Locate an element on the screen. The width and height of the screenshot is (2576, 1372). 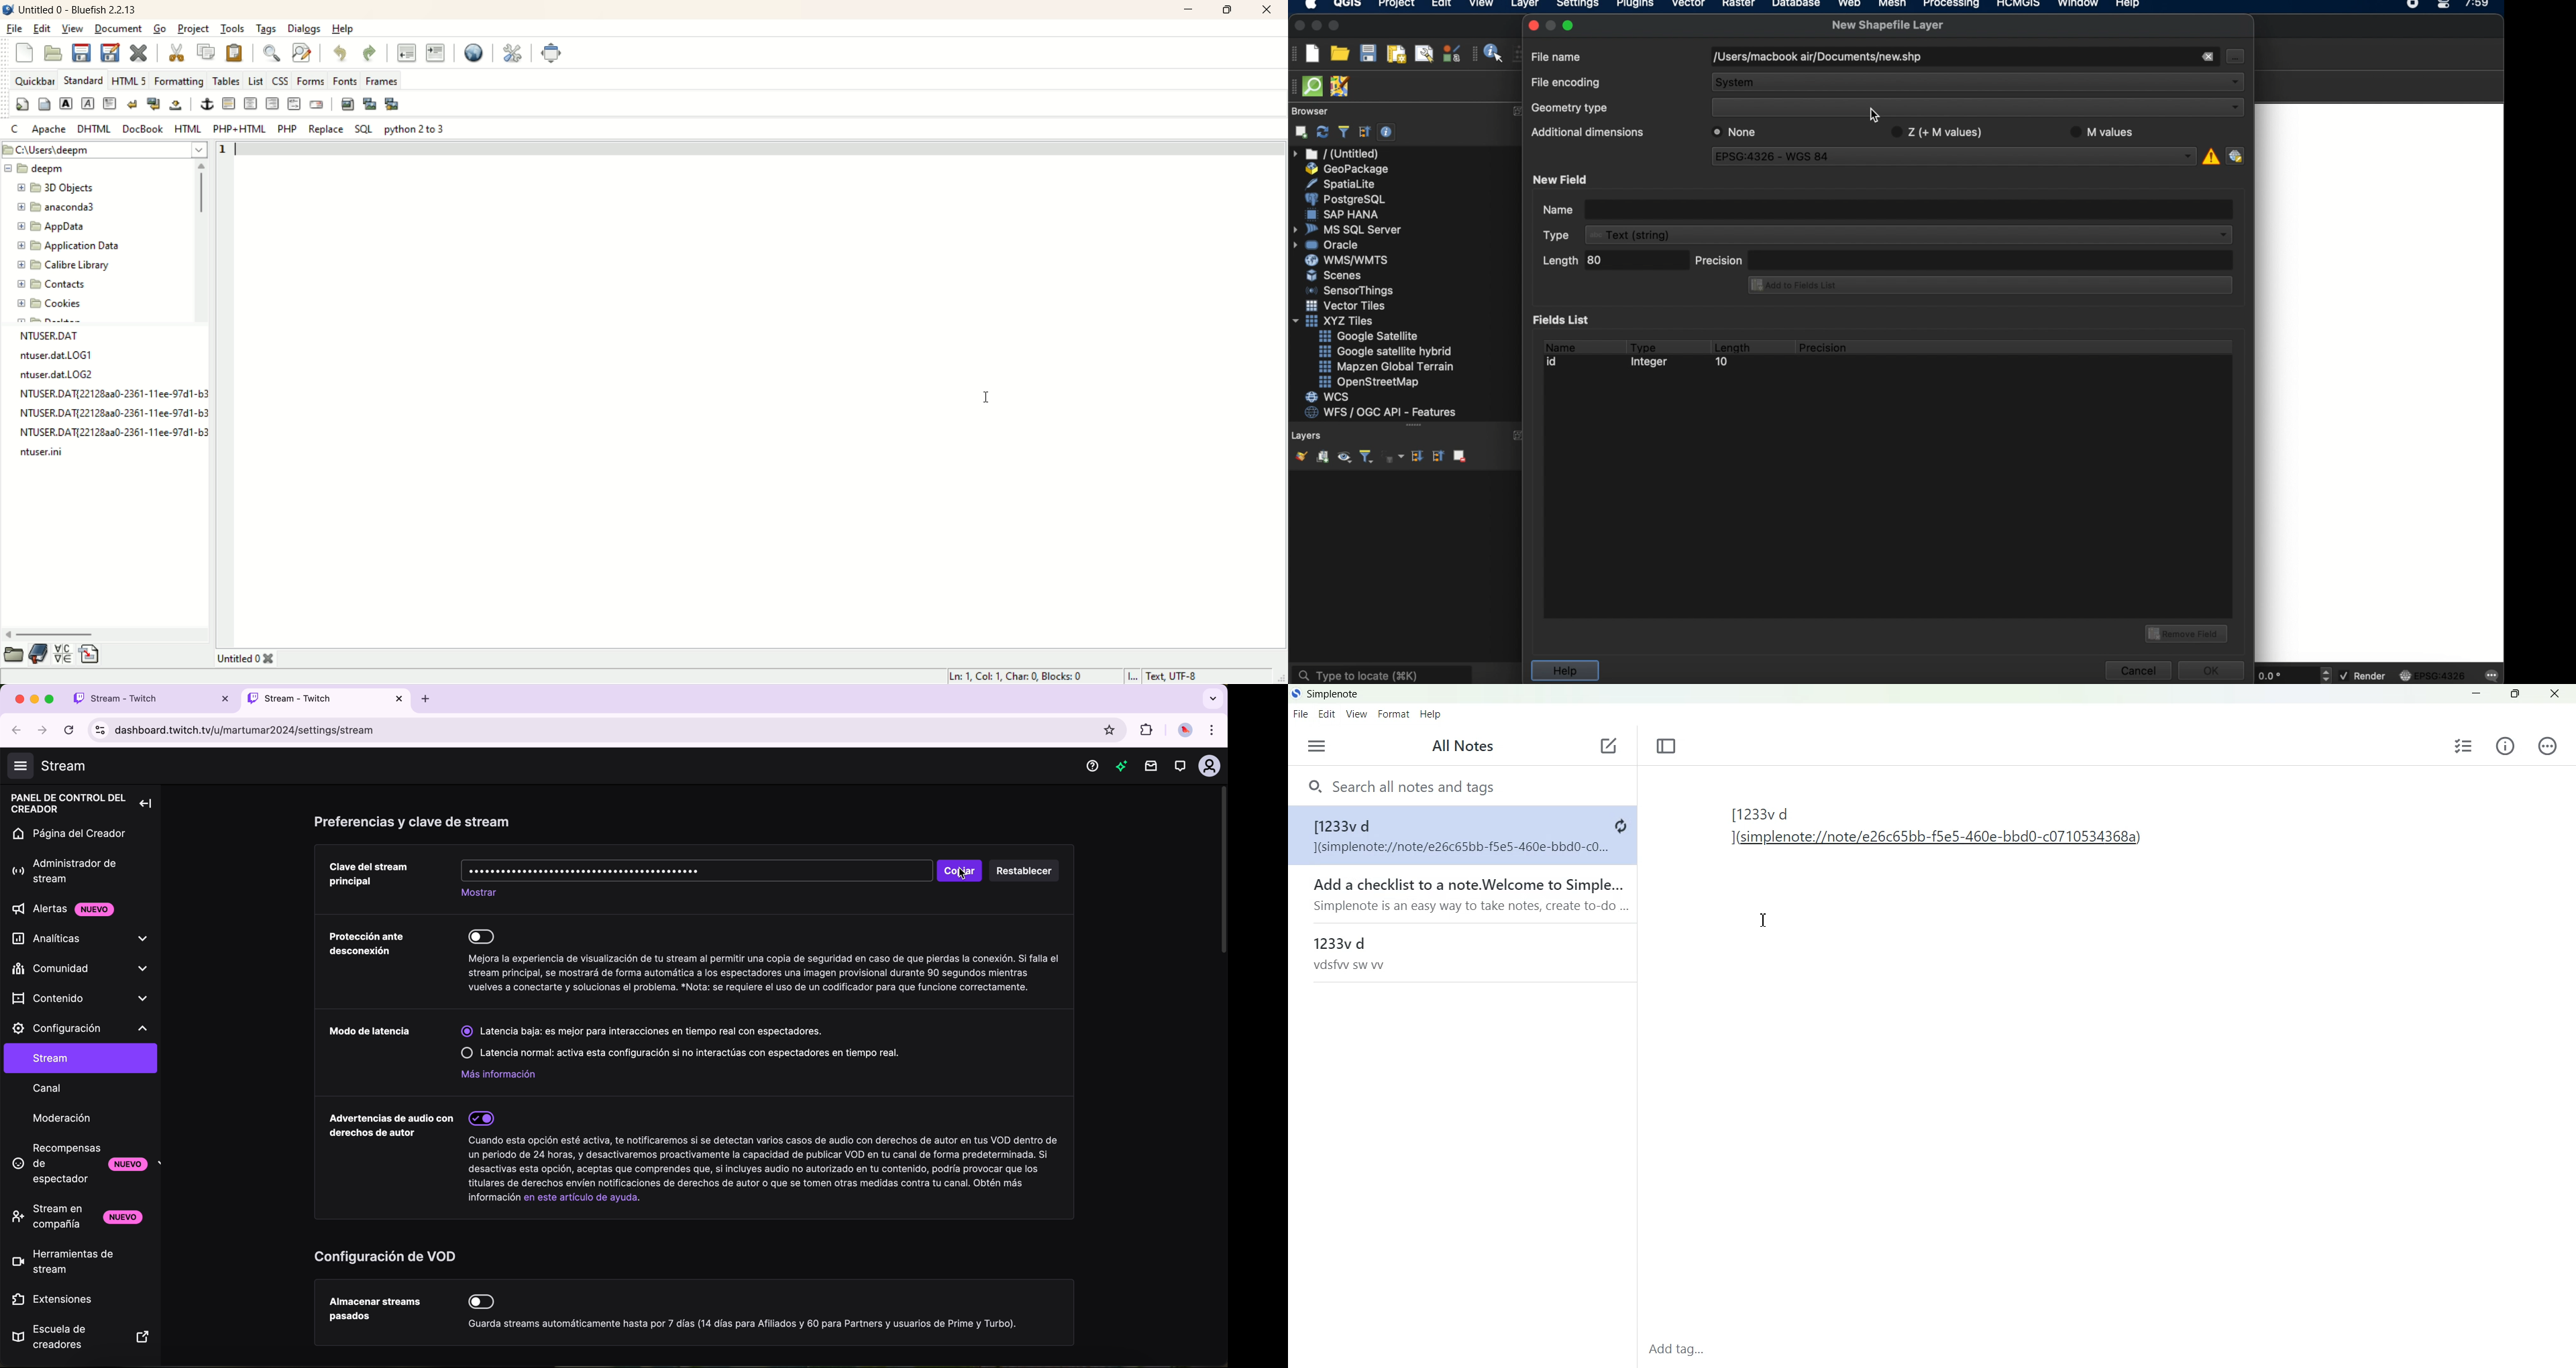
controls is located at coordinates (99, 729).